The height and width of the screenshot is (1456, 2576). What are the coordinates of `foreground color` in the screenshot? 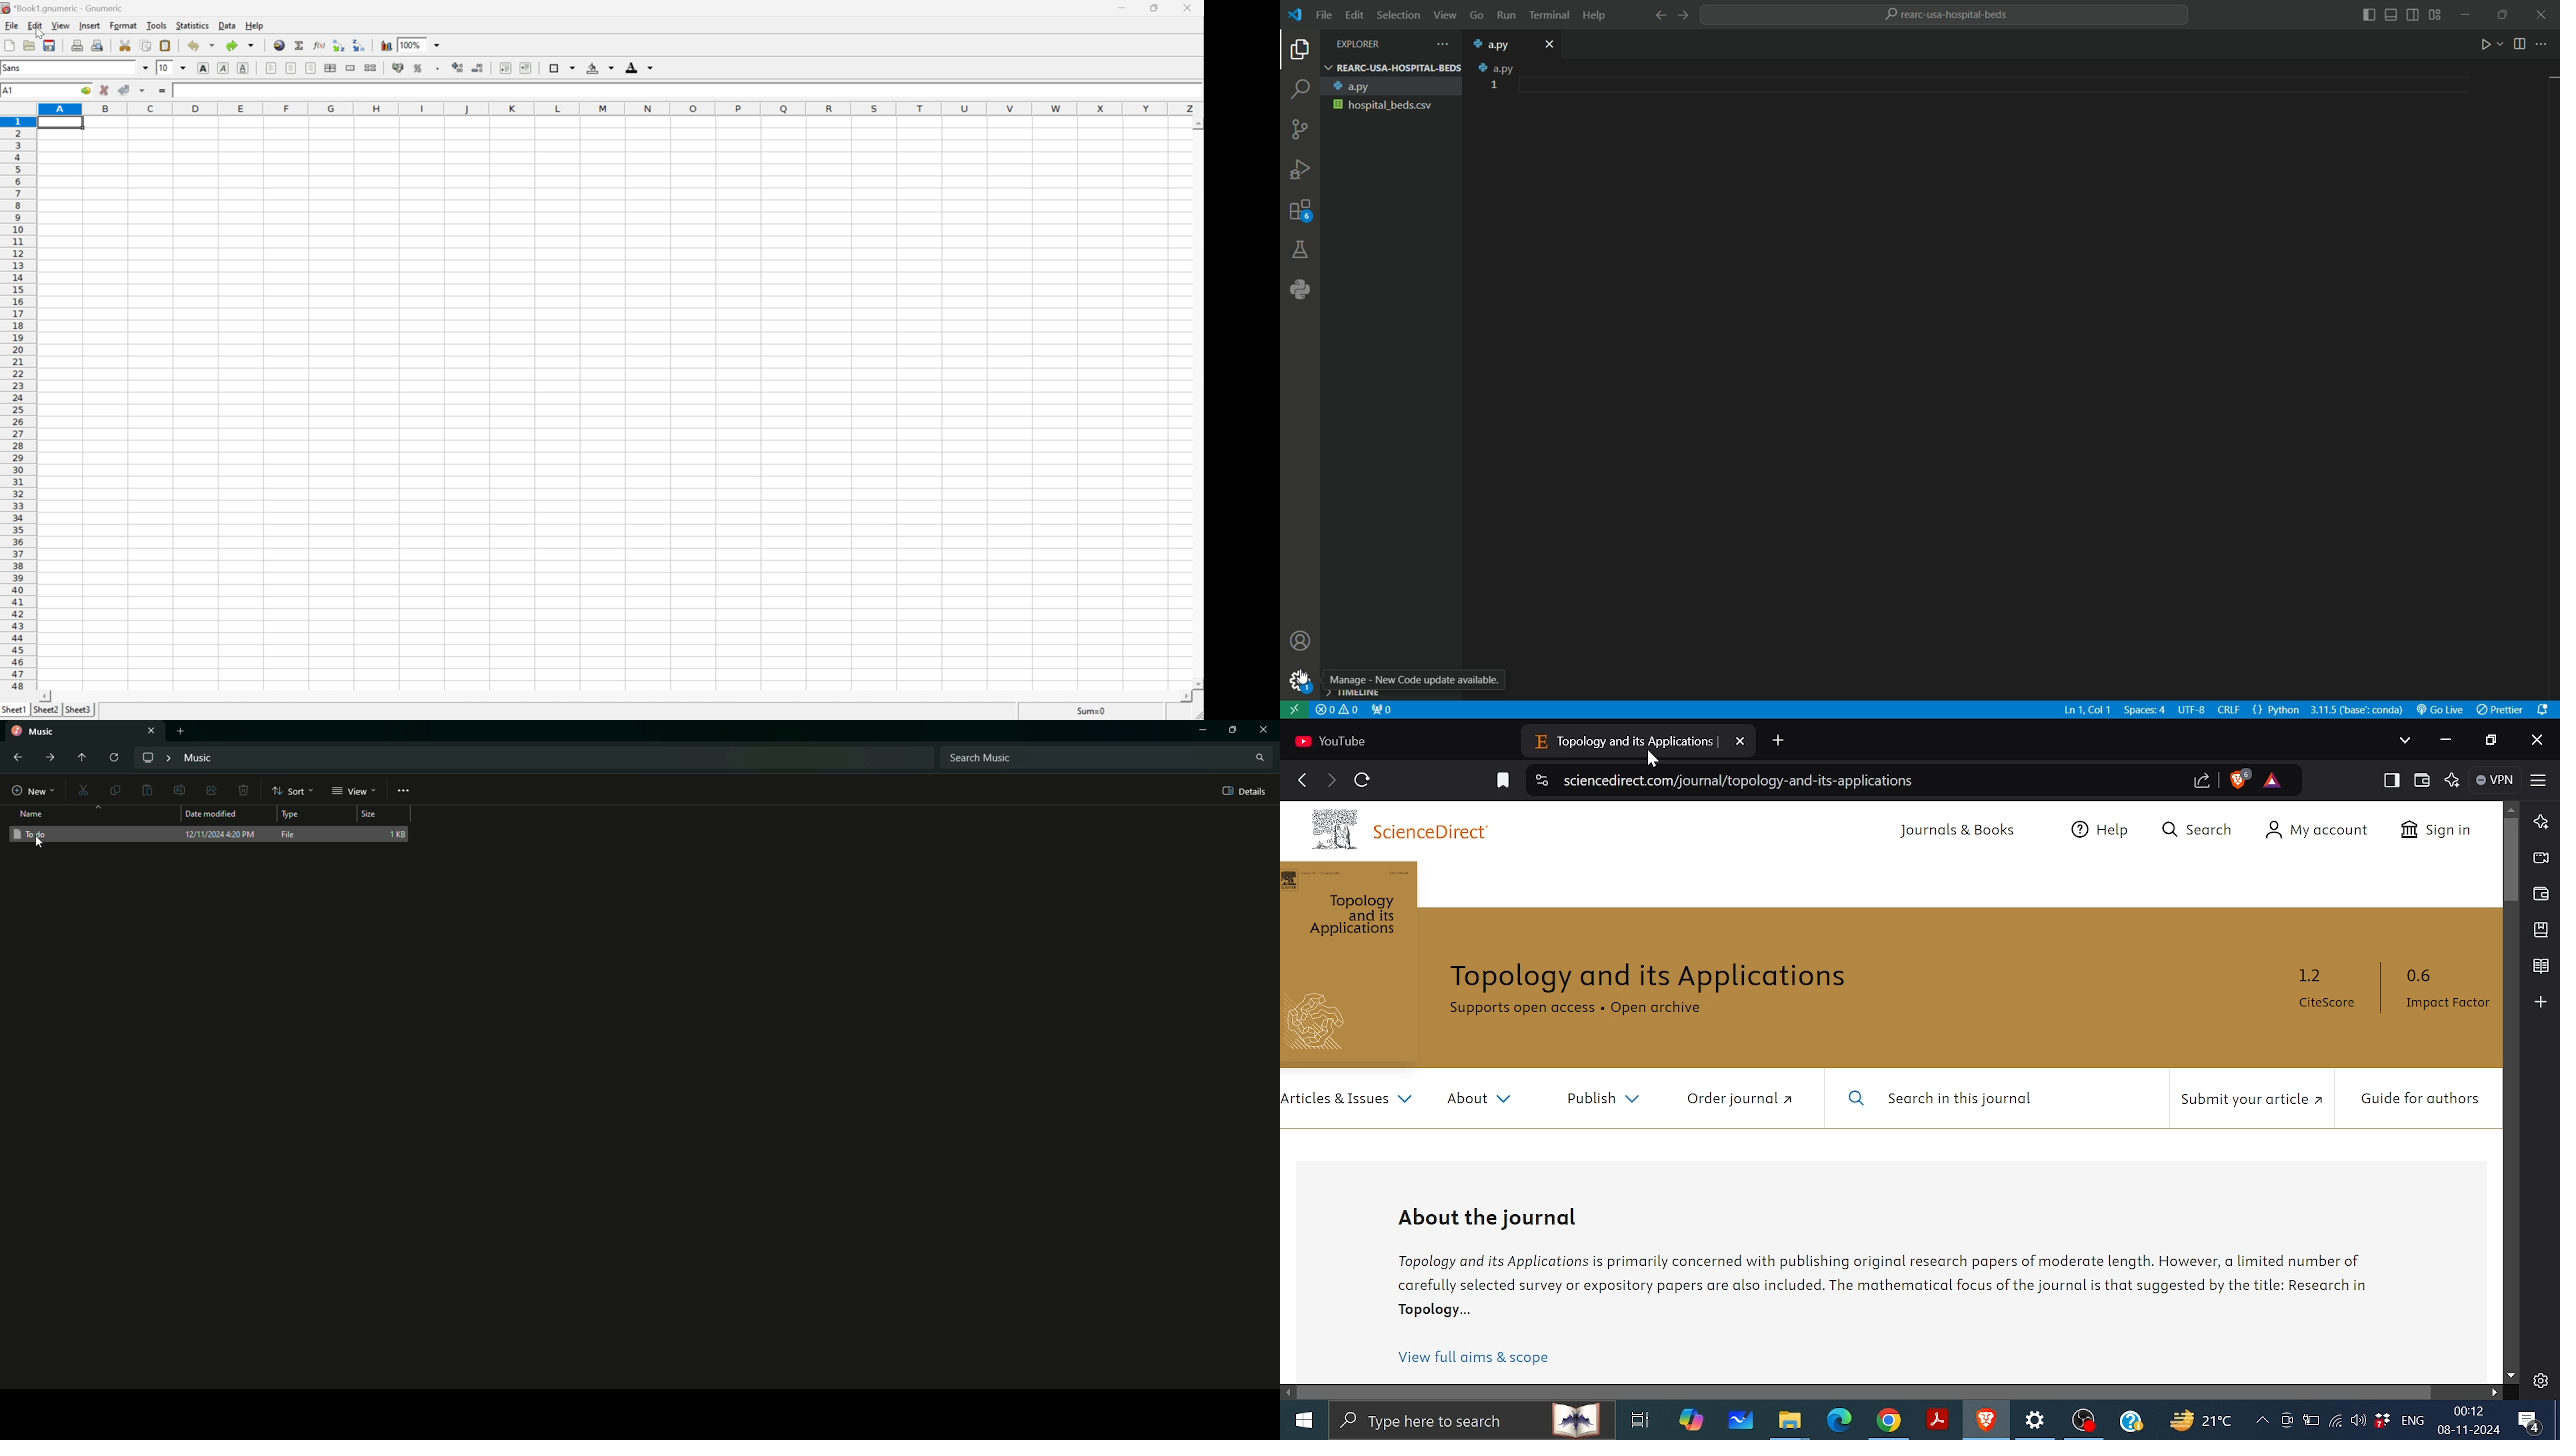 It's located at (639, 66).